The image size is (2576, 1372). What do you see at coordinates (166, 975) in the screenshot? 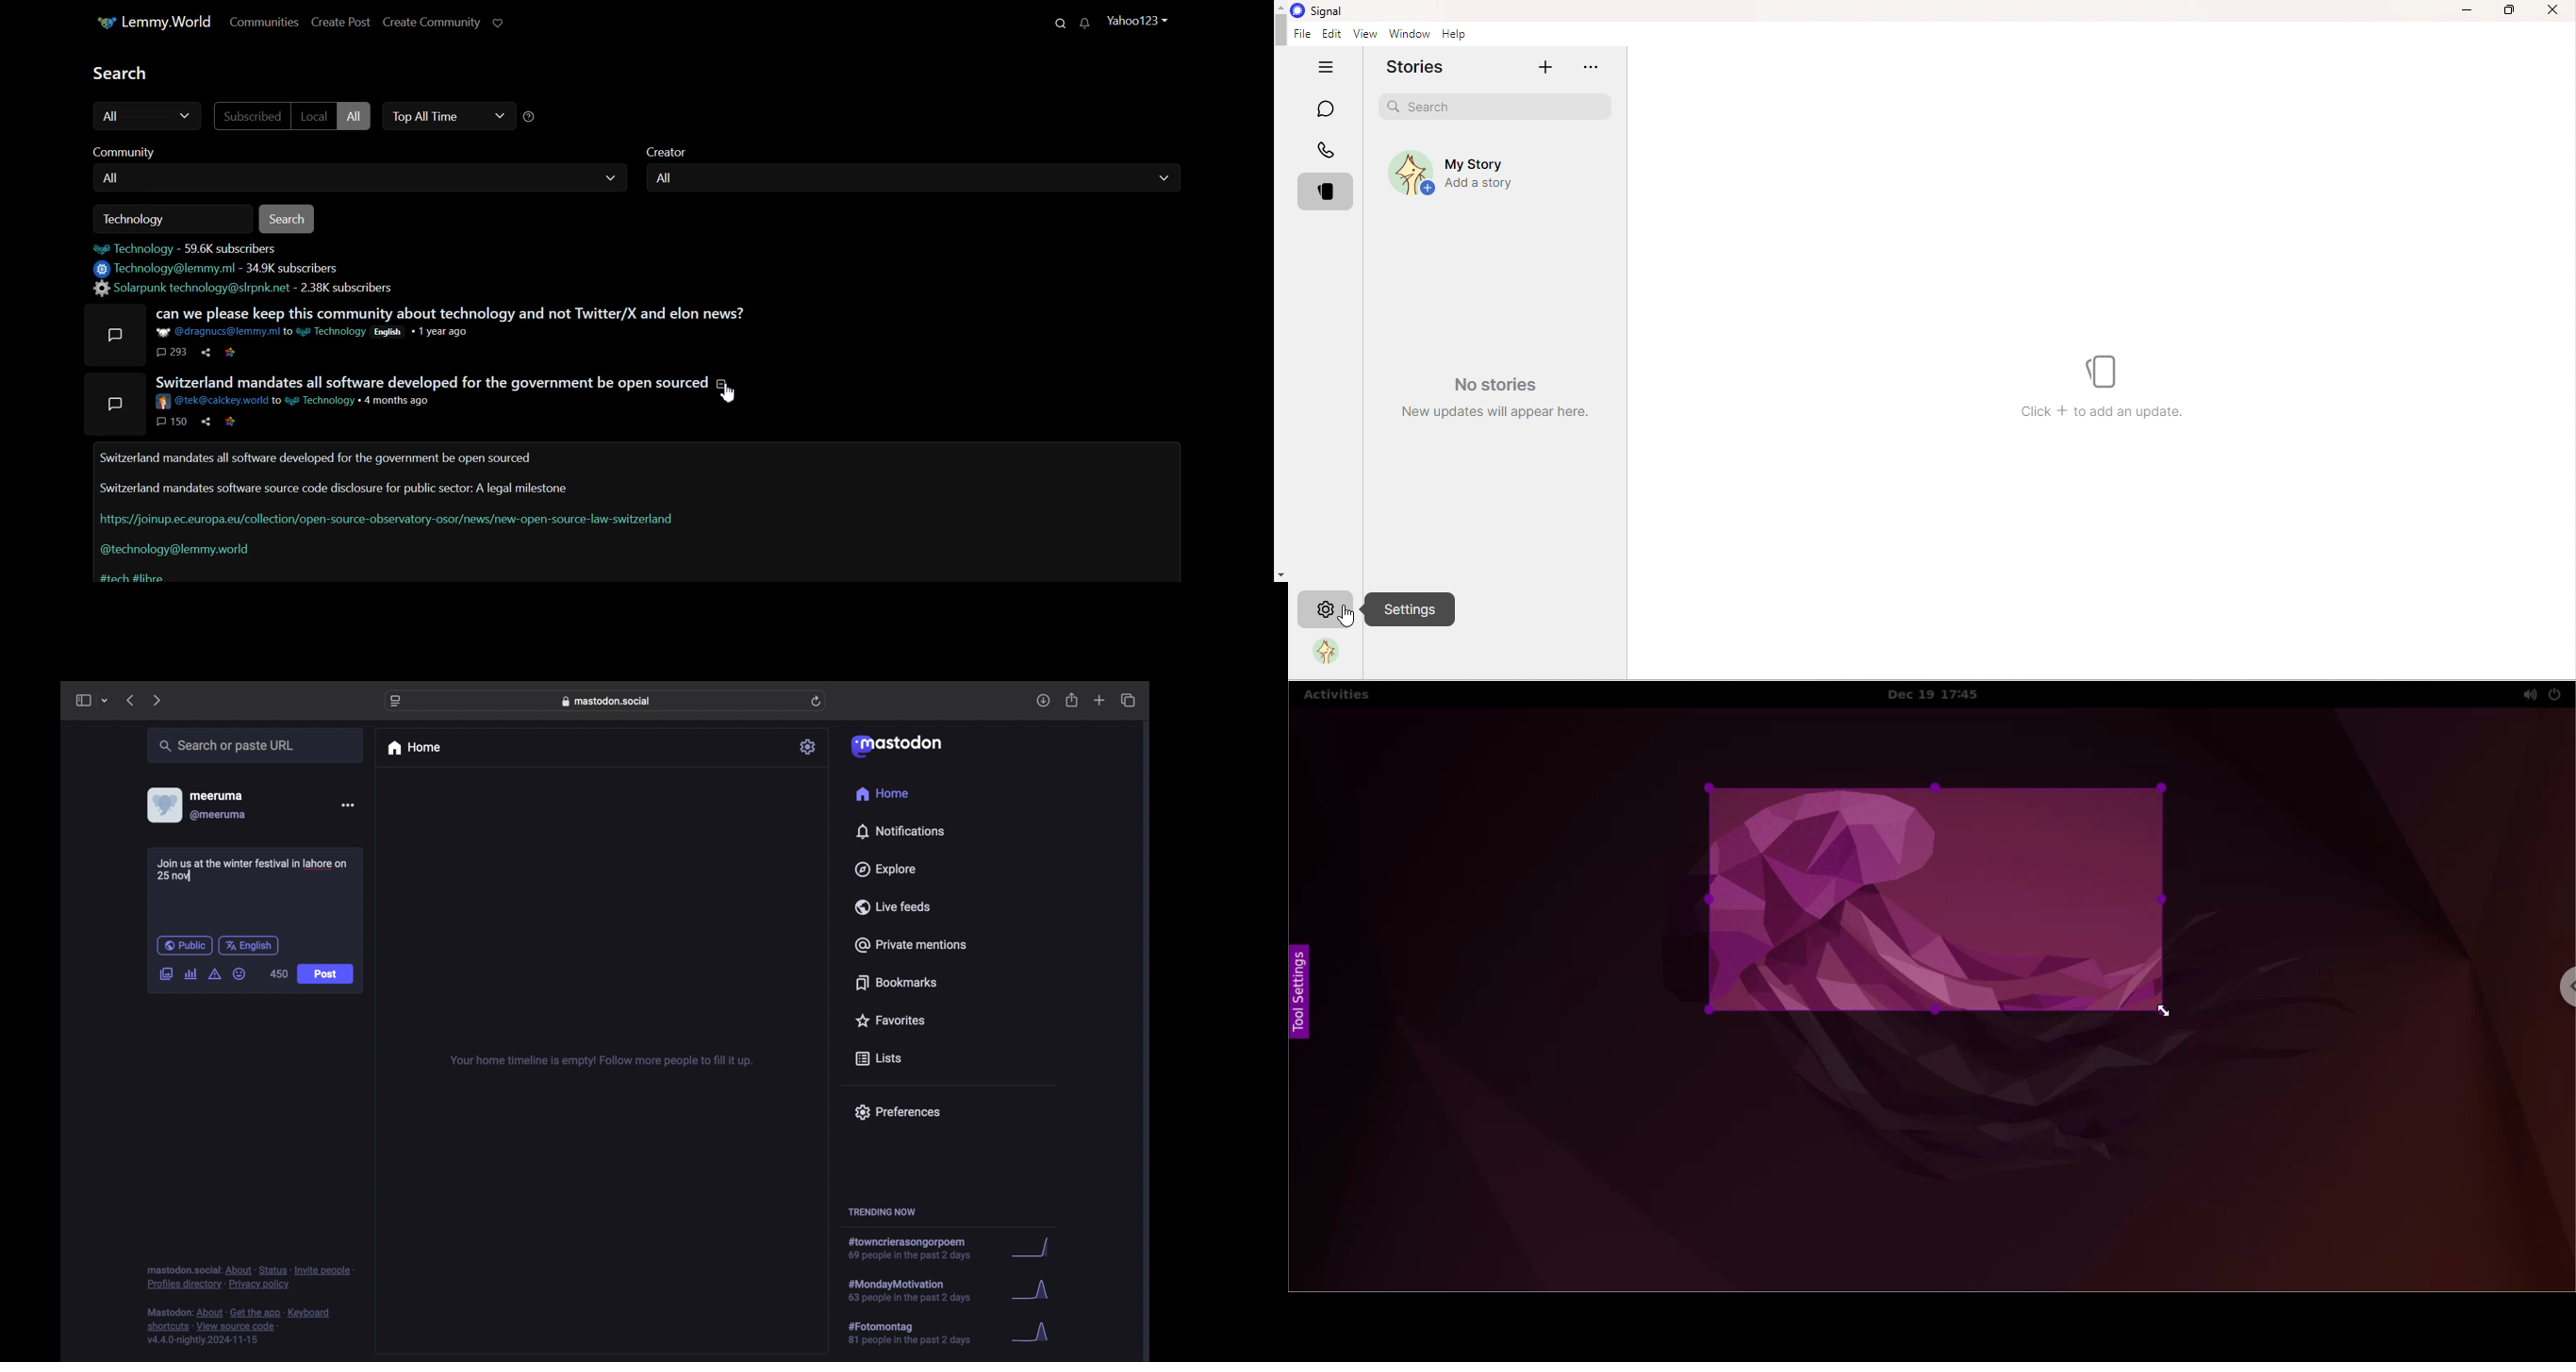
I see `add image` at bounding box center [166, 975].